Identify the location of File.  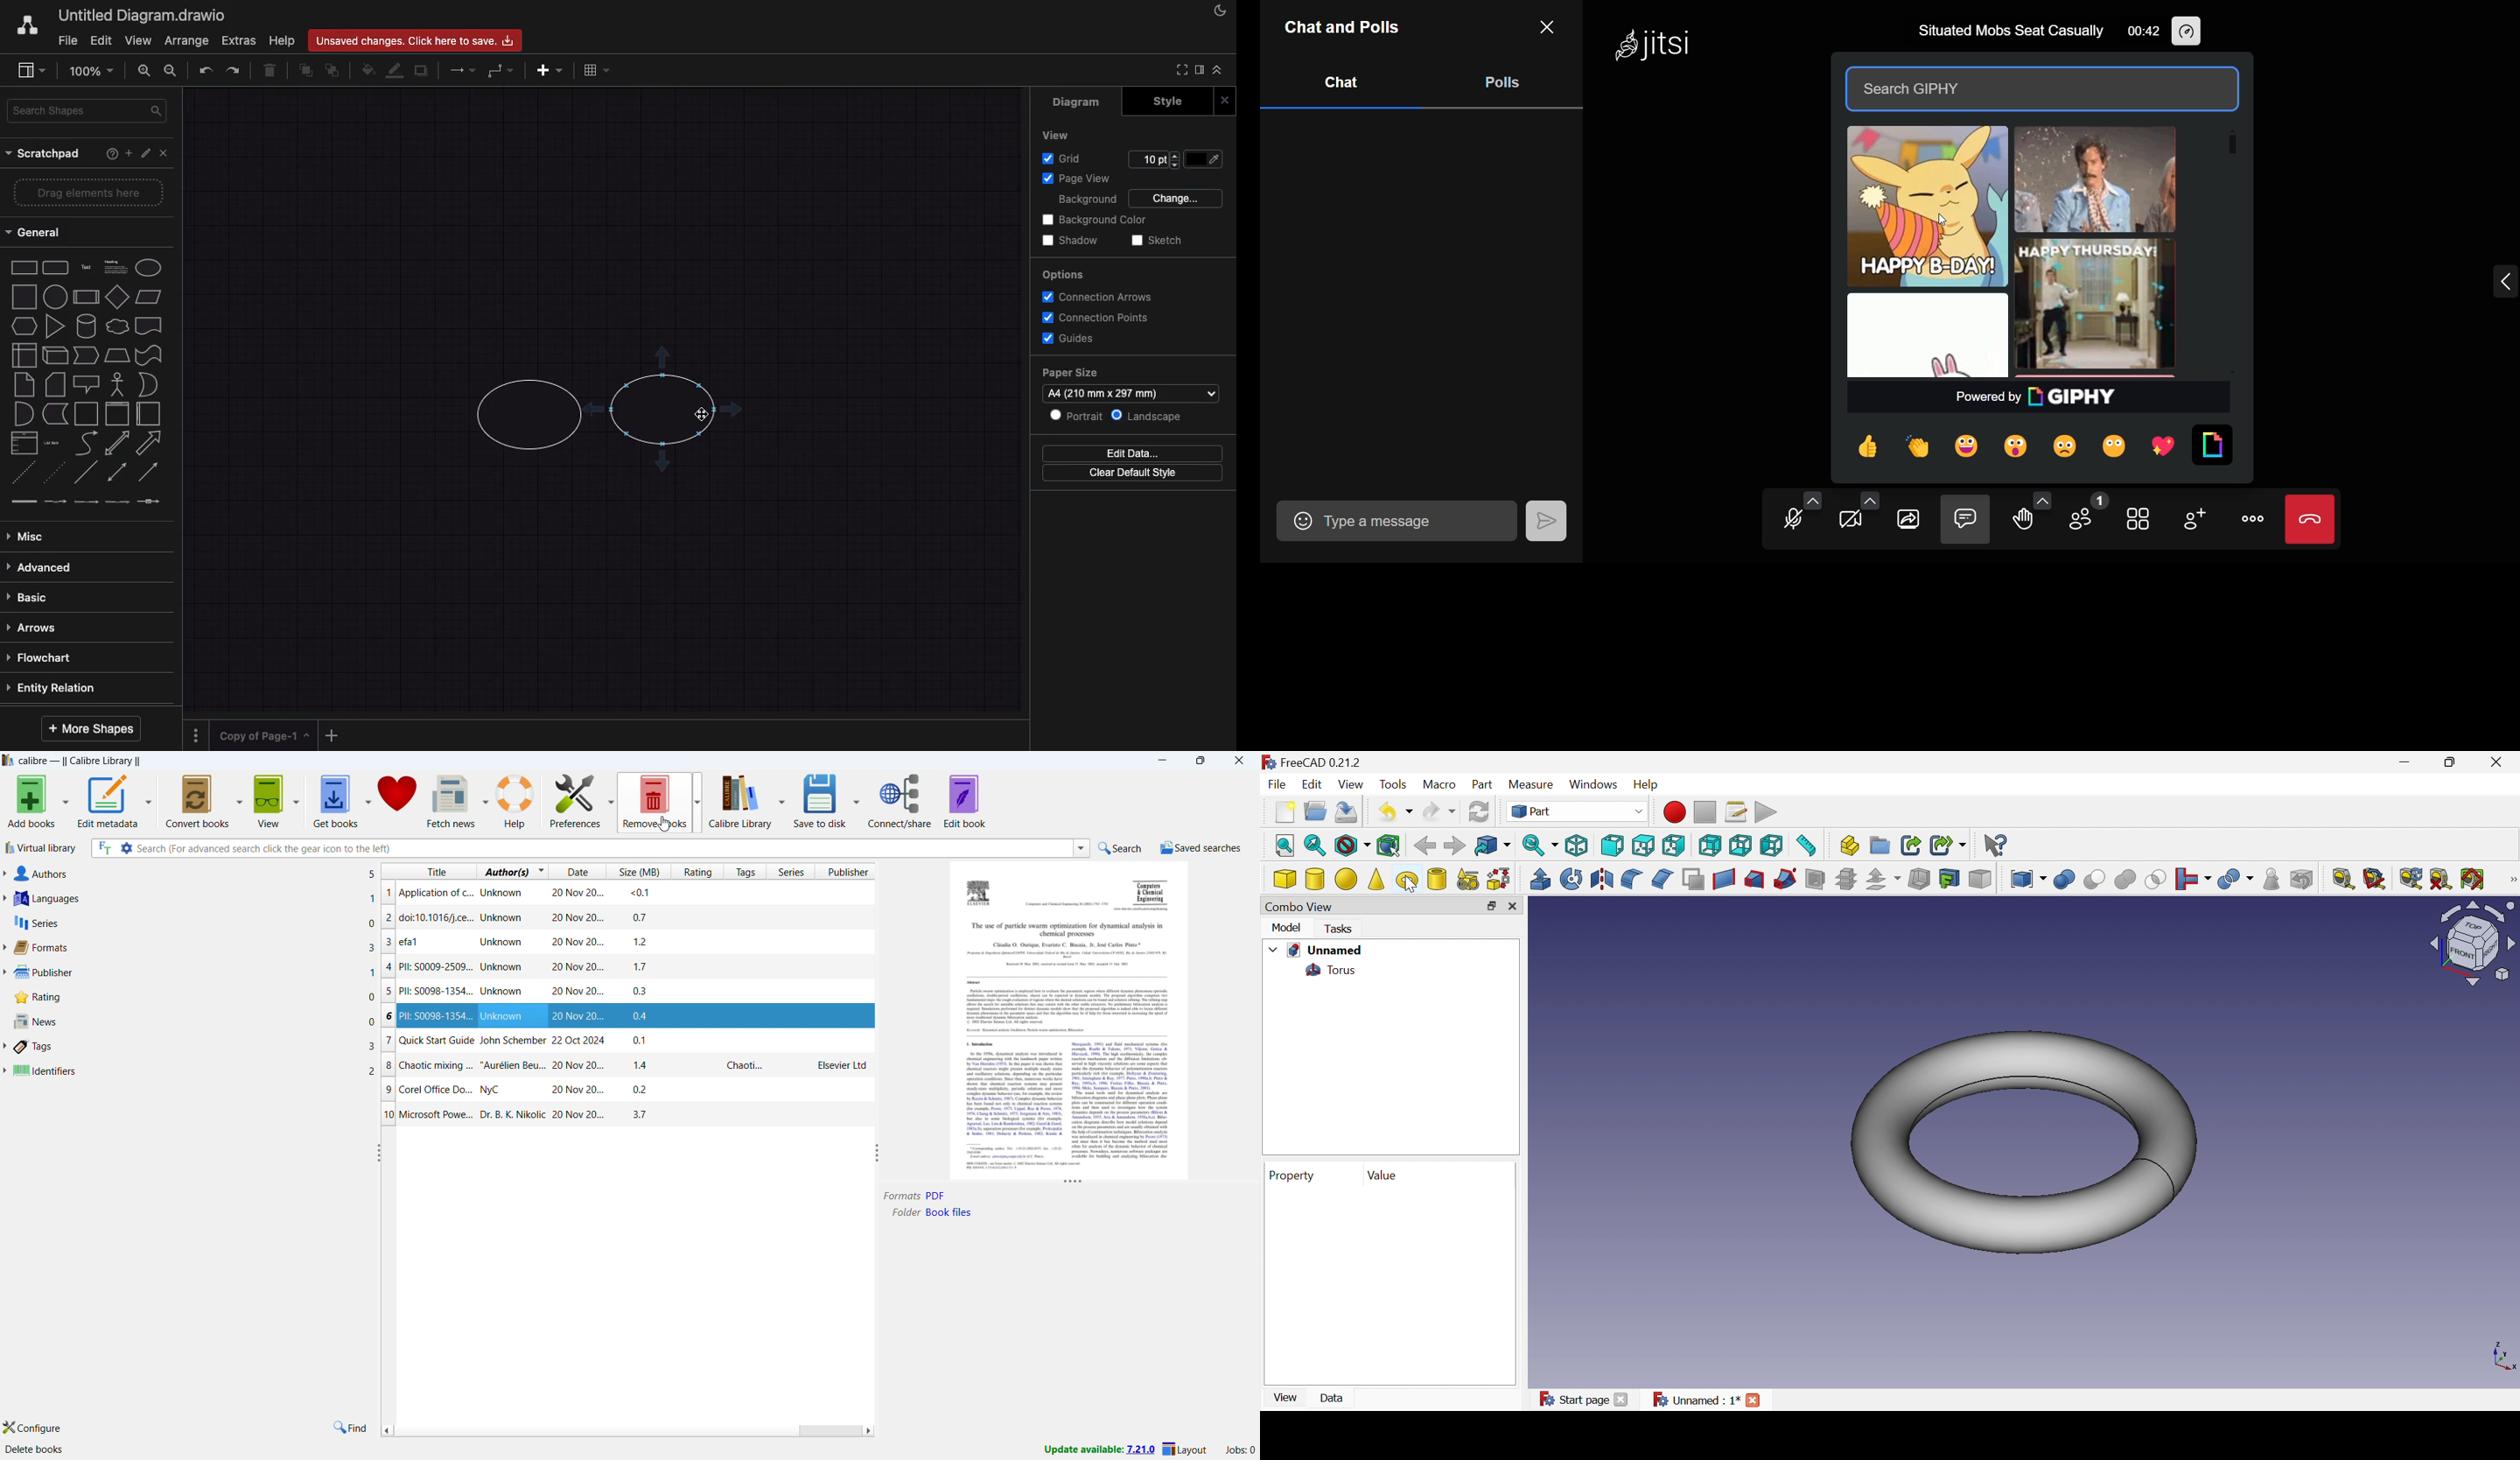
(1277, 785).